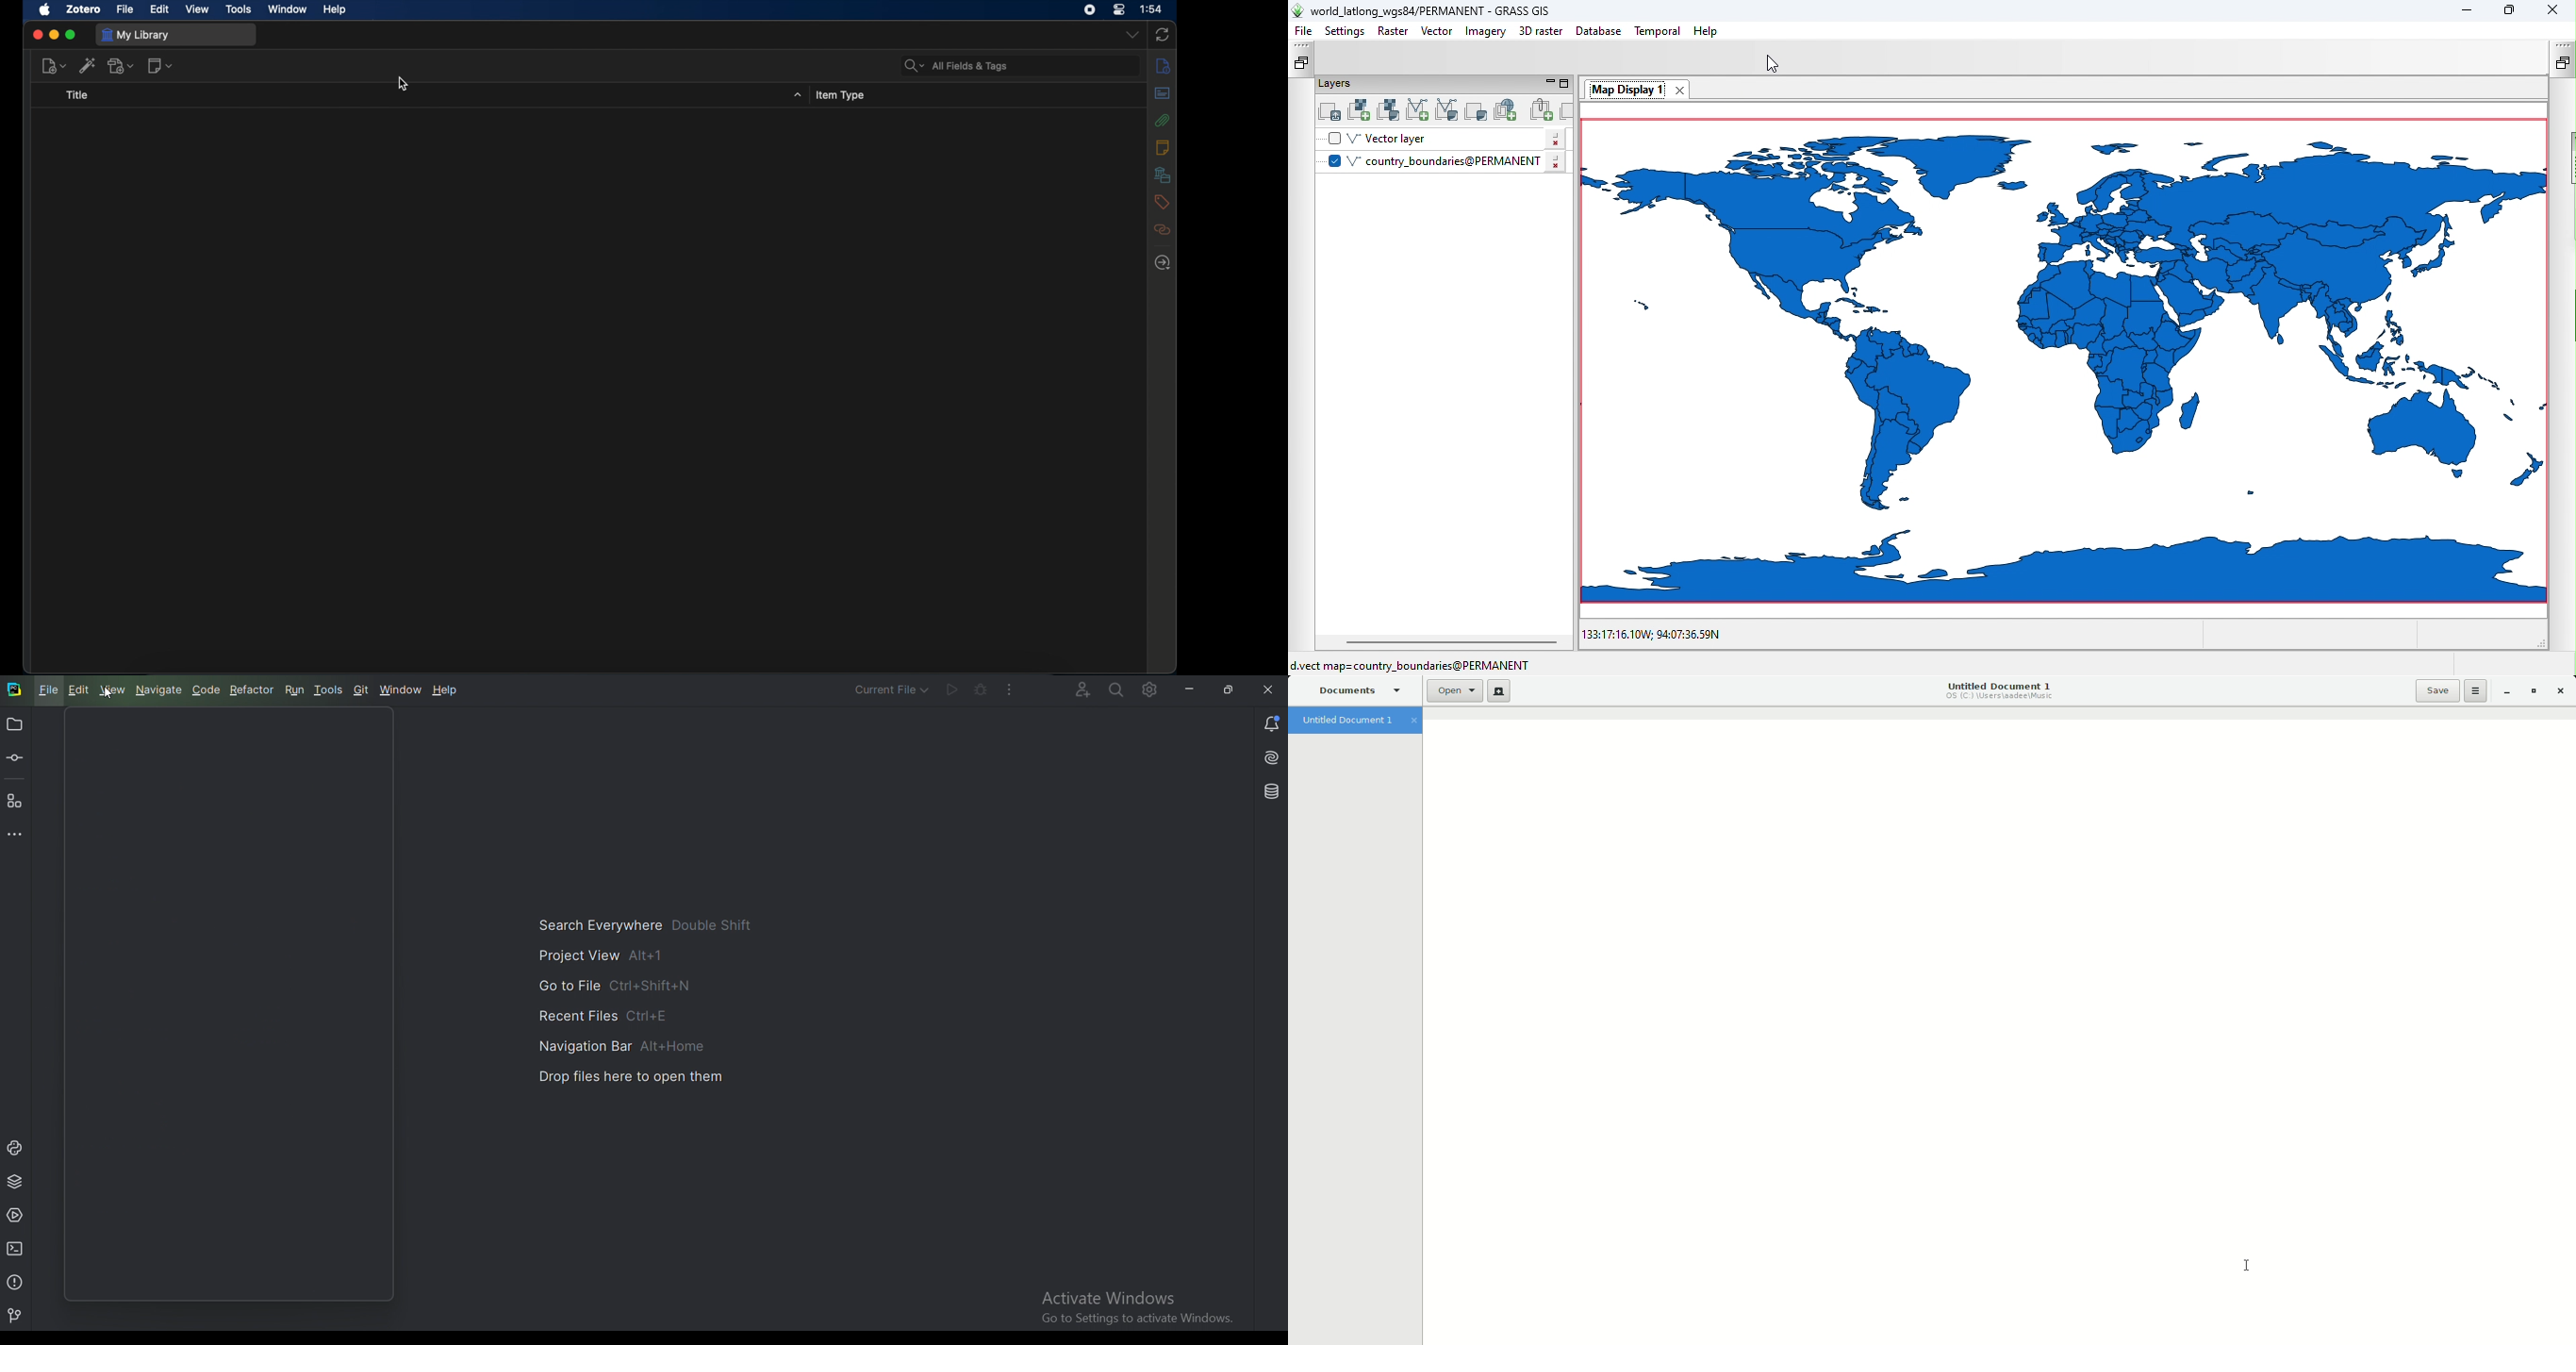  What do you see at coordinates (160, 9) in the screenshot?
I see `edit` at bounding box center [160, 9].